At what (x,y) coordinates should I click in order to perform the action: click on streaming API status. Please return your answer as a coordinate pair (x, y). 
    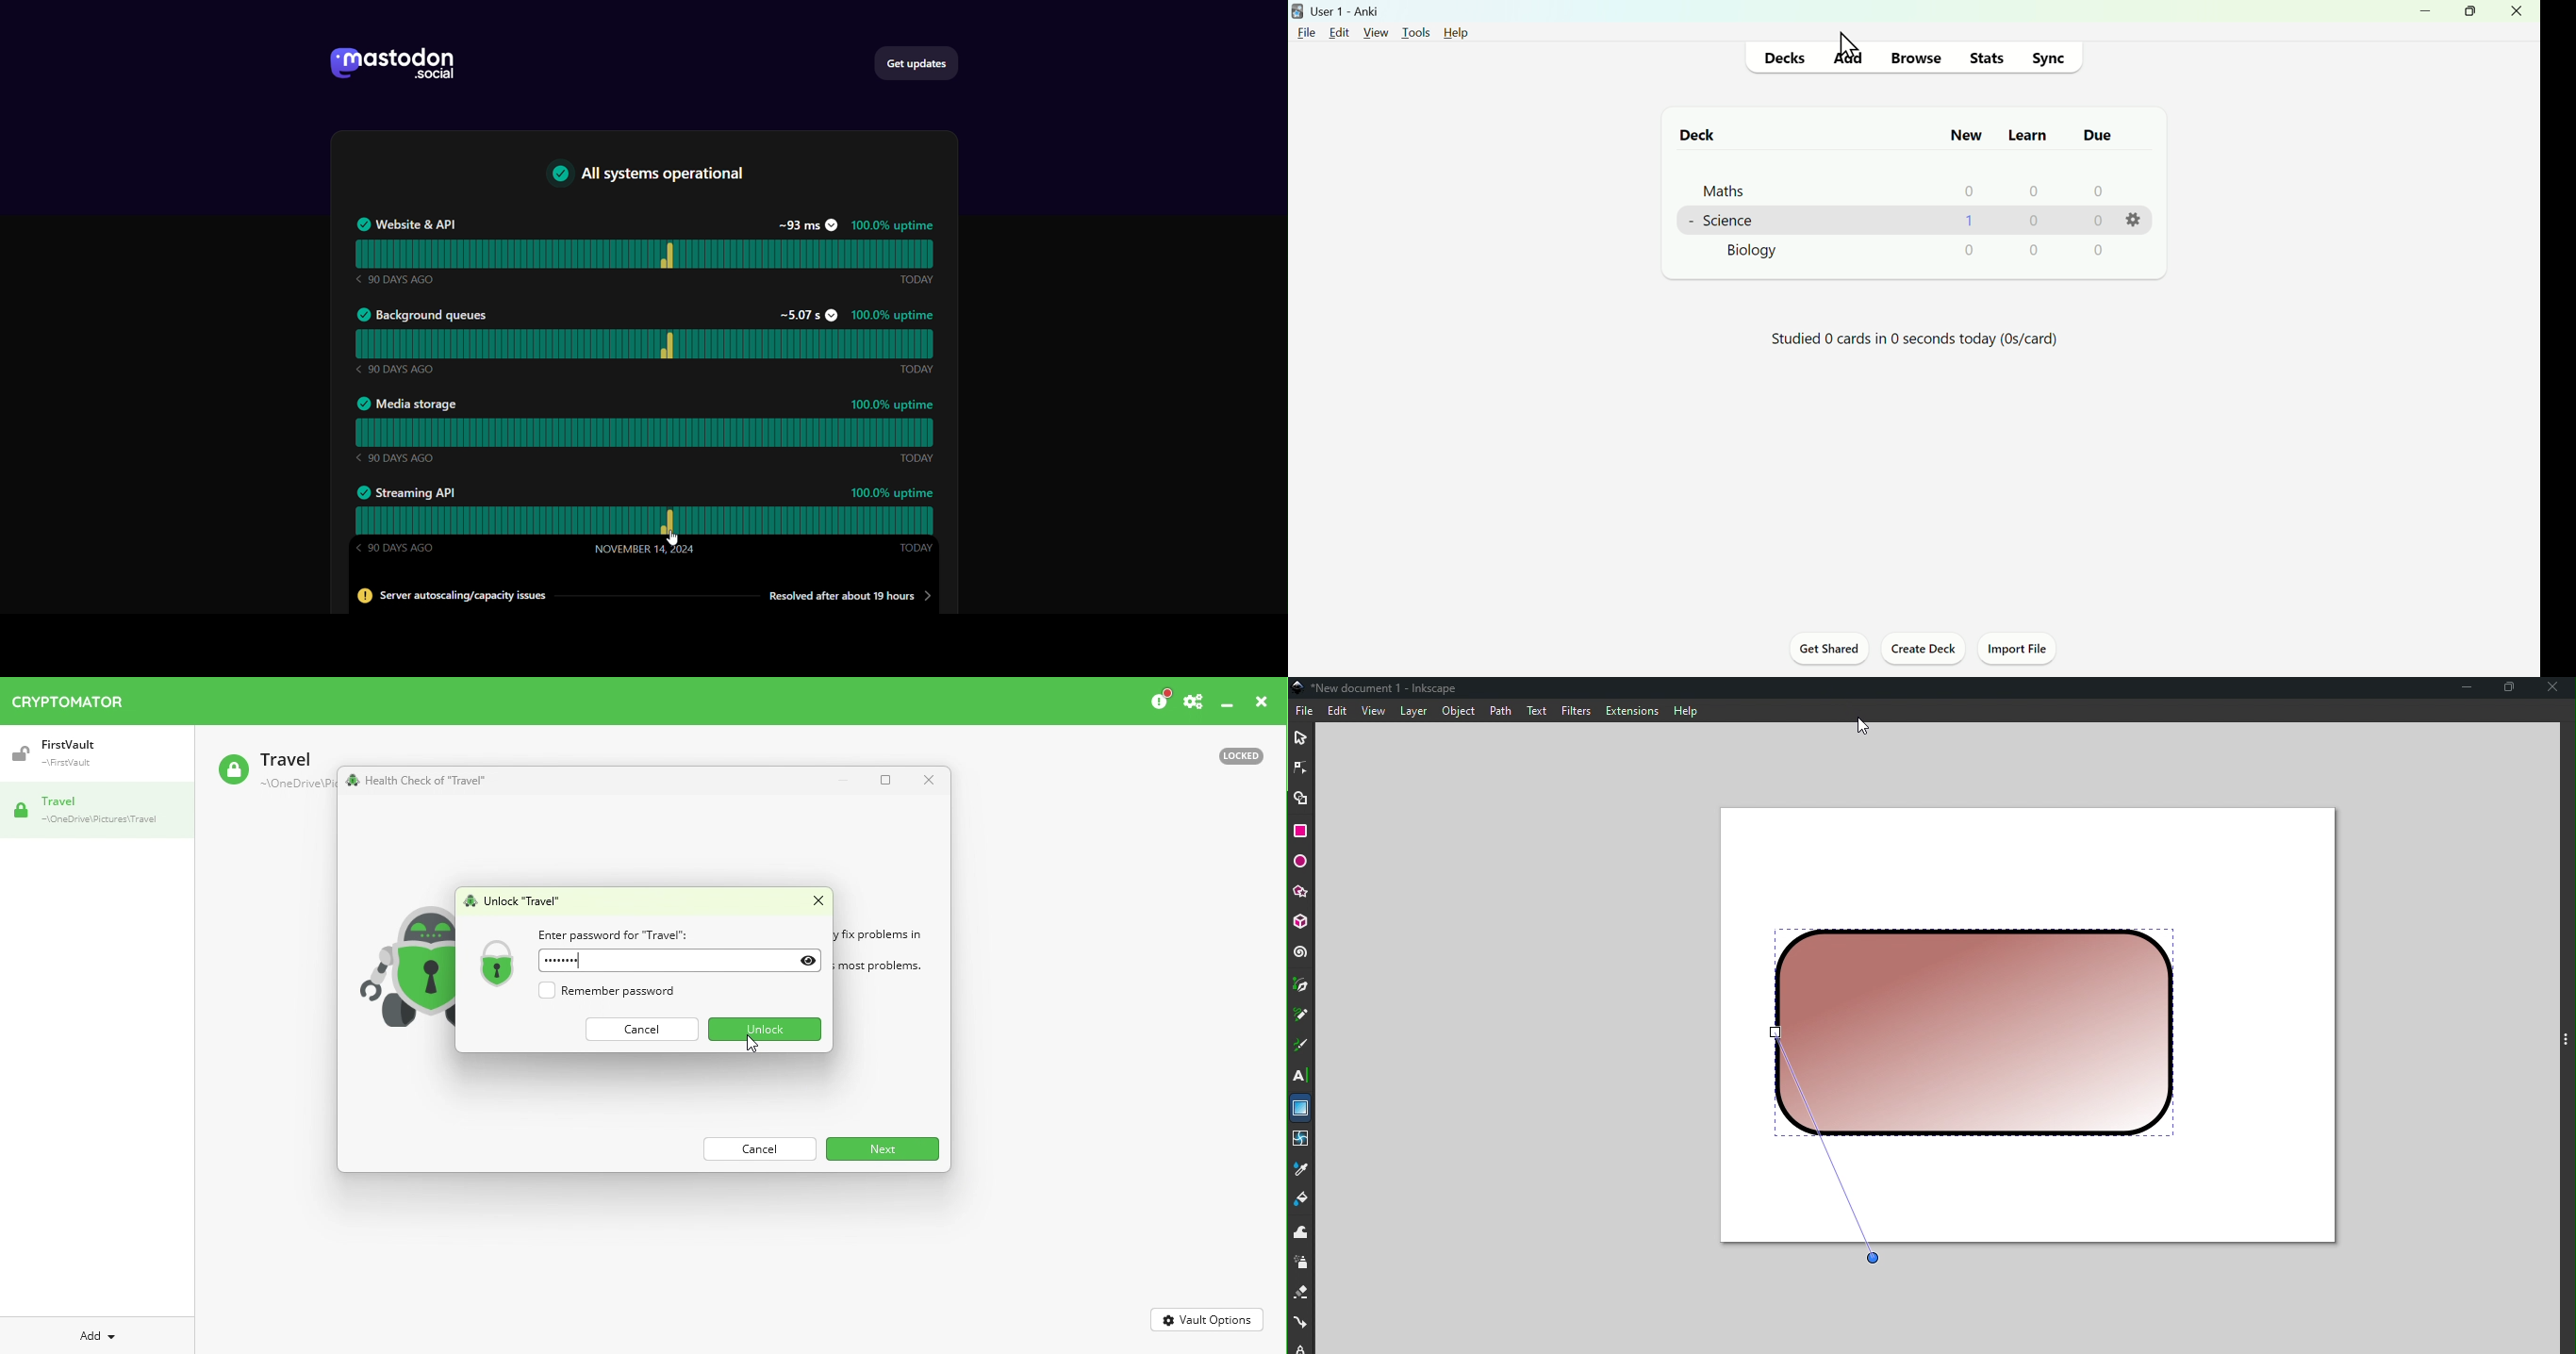
    Looking at the image, I should click on (645, 522).